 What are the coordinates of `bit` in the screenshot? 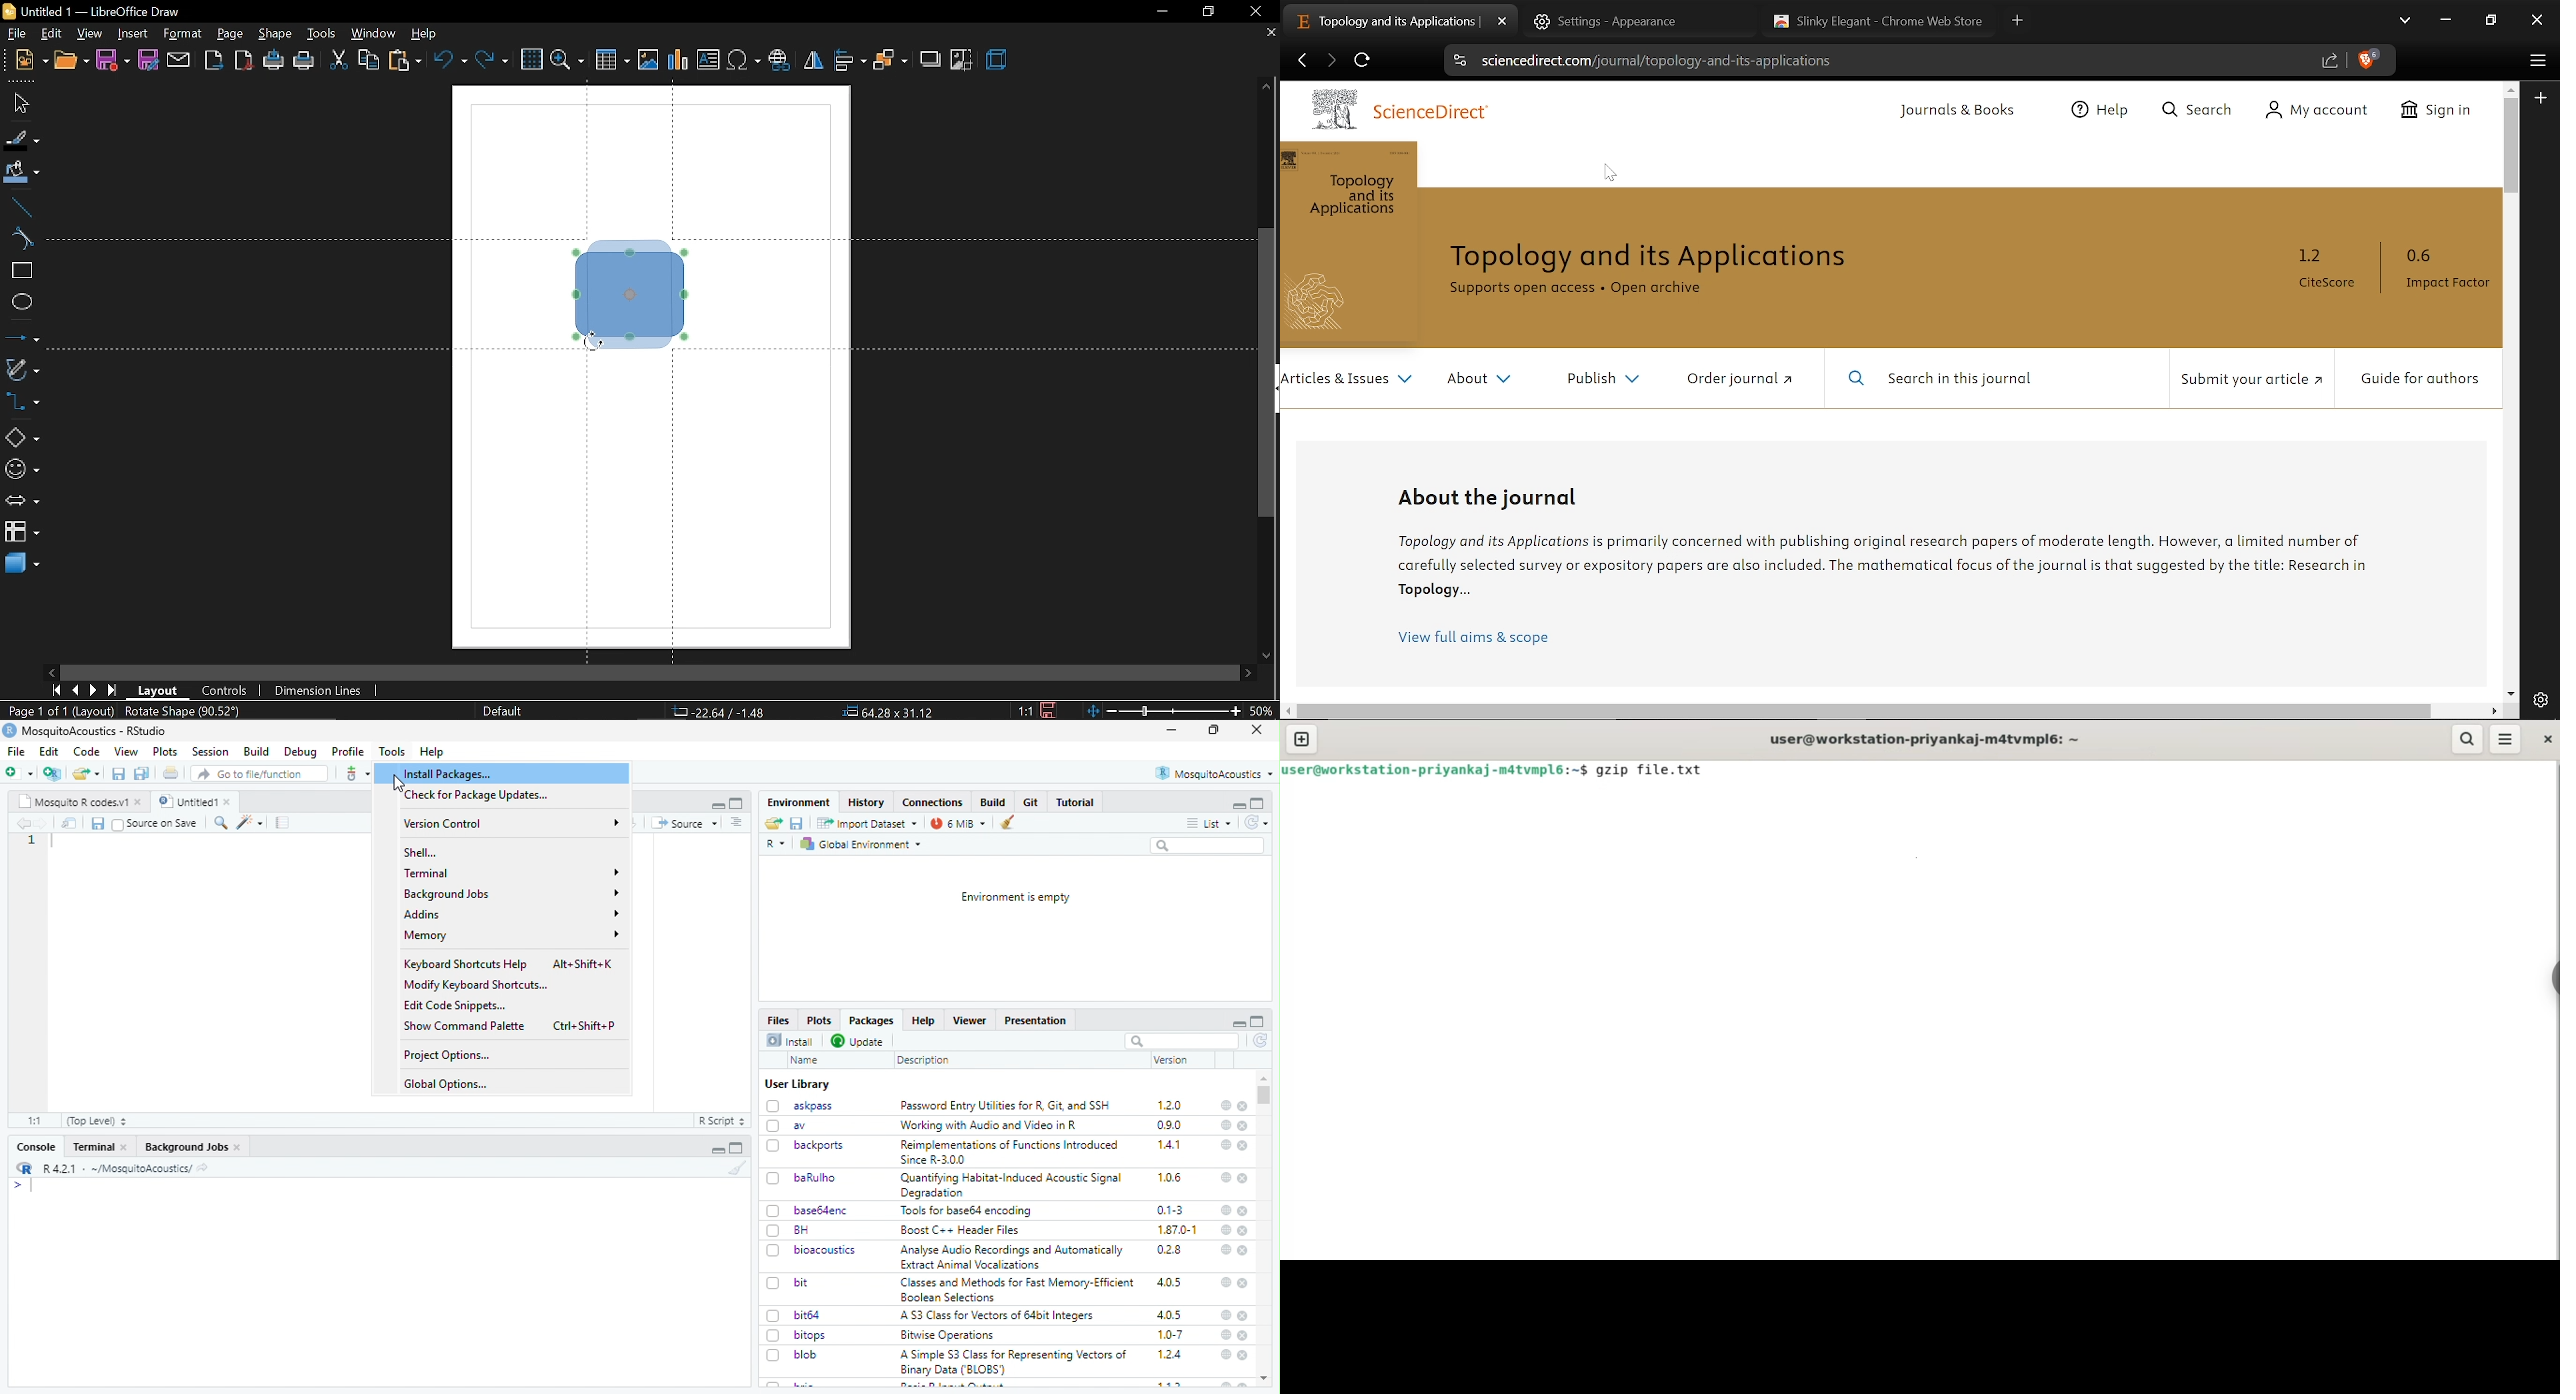 It's located at (802, 1283).